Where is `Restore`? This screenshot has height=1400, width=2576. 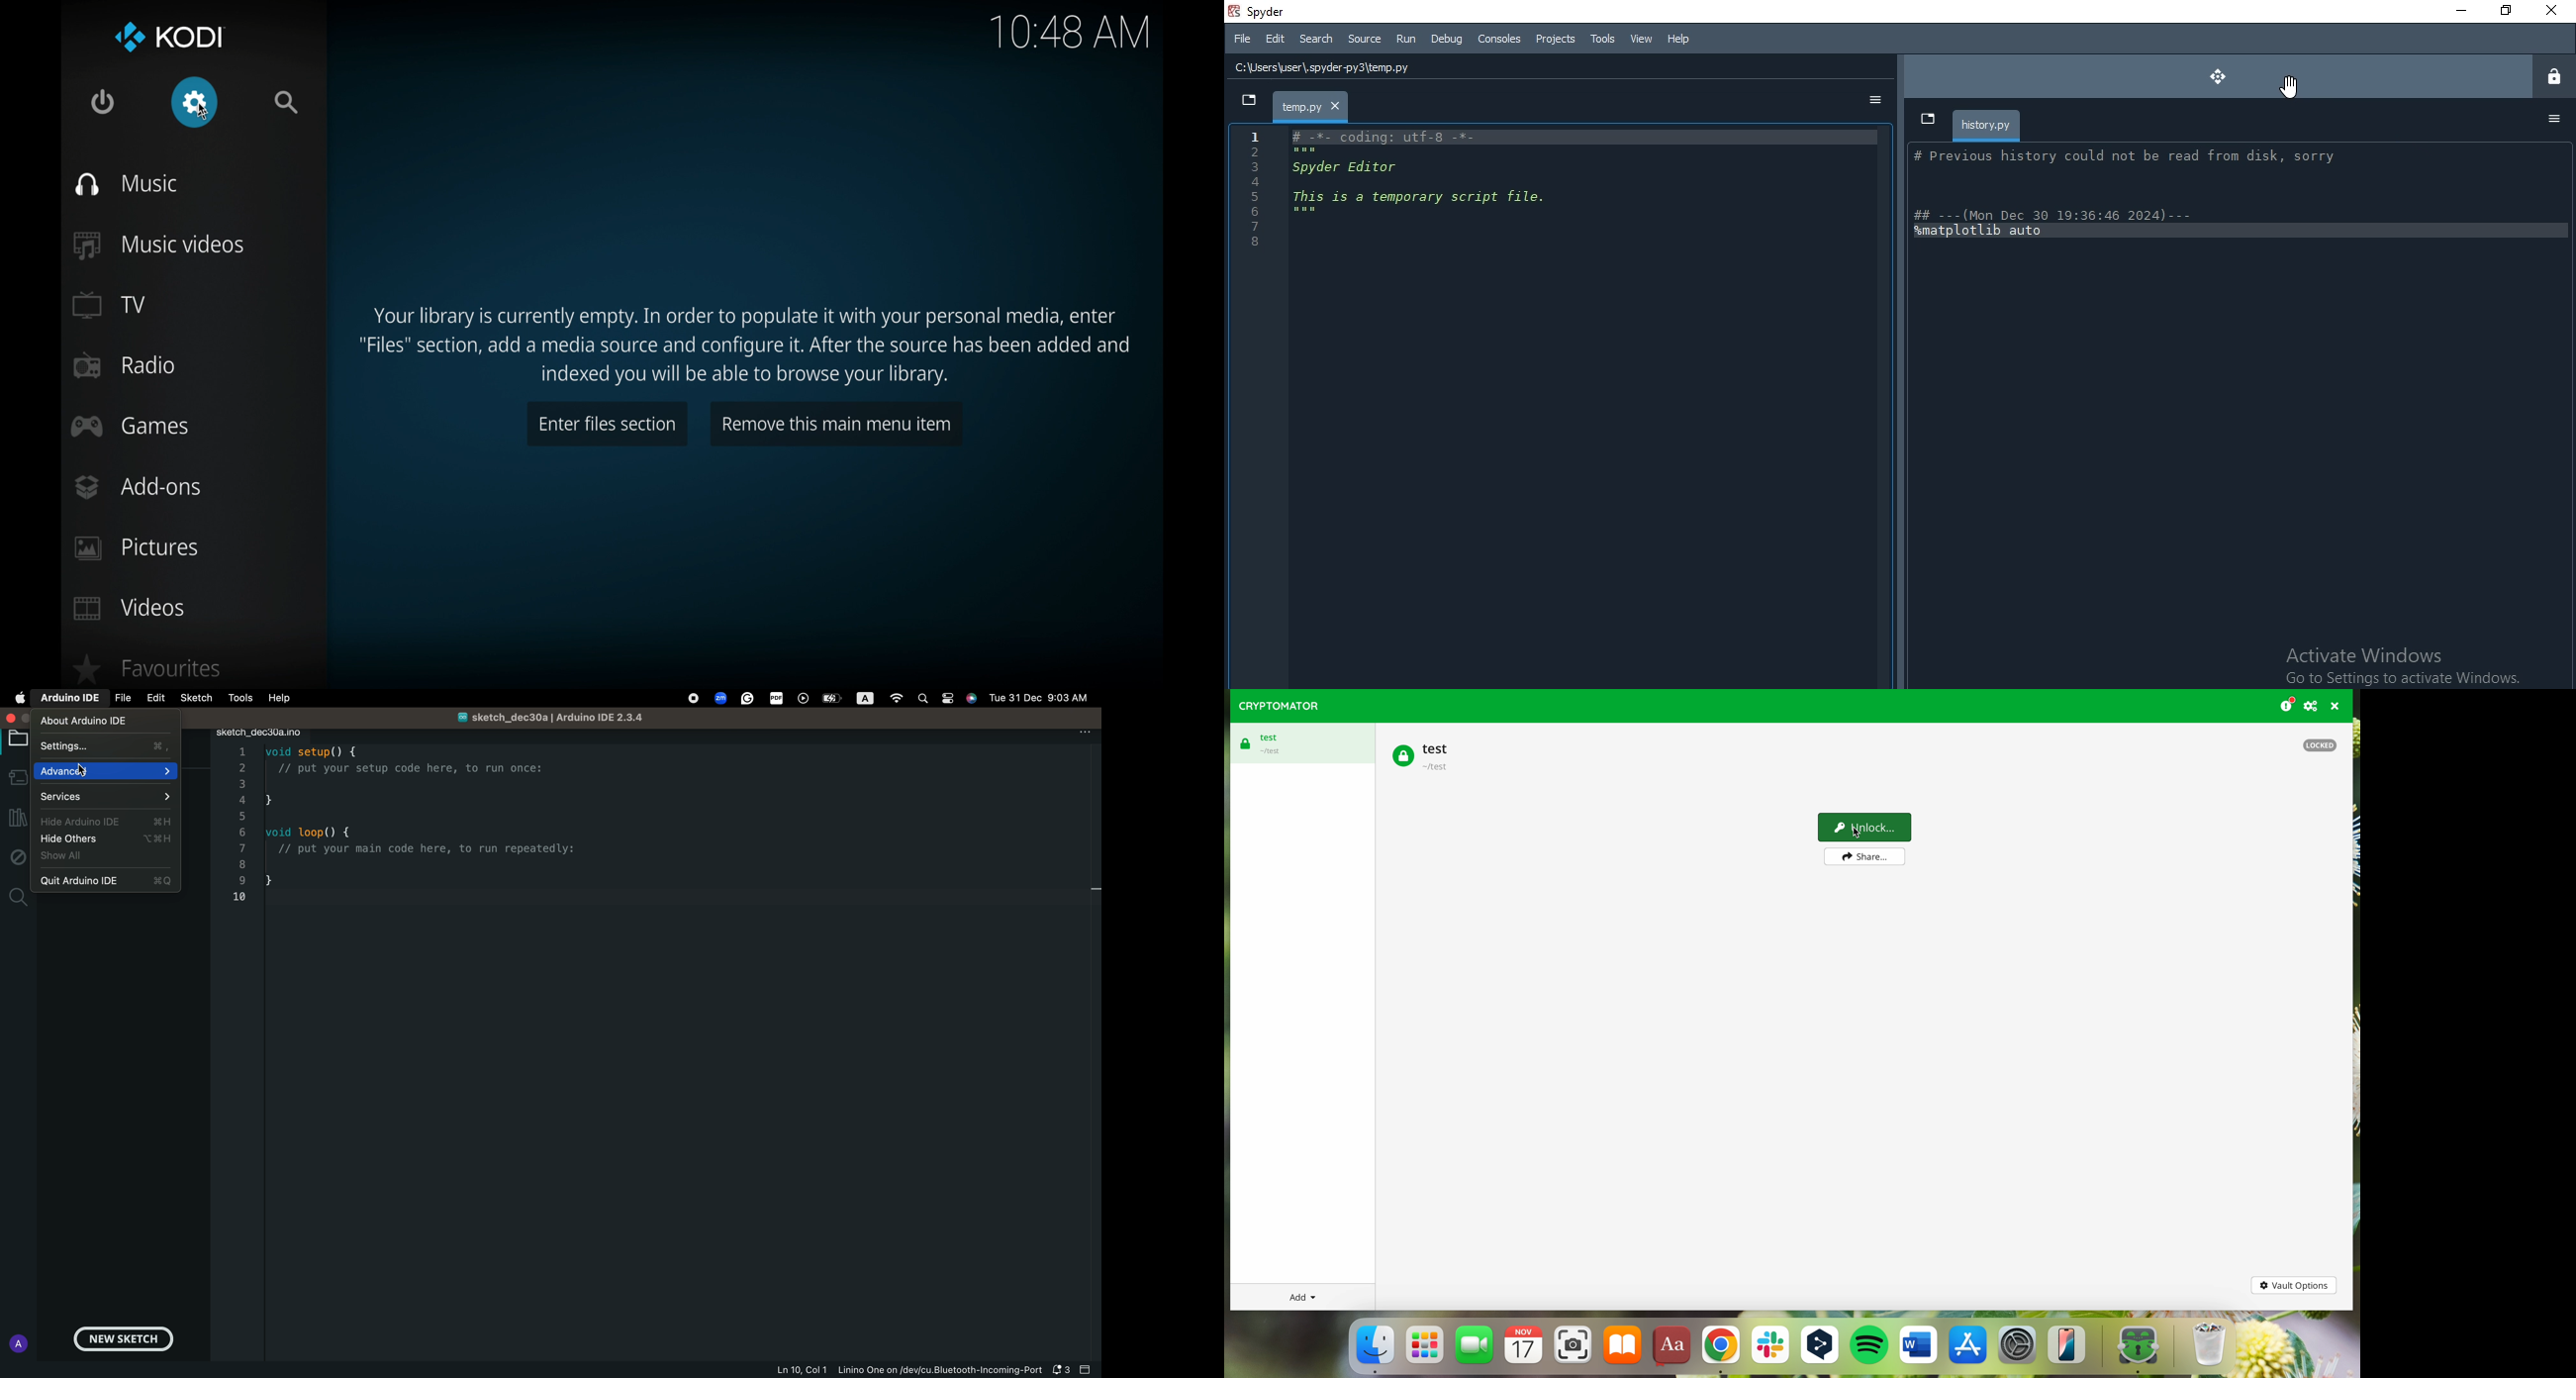
Restore is located at coordinates (2506, 10).